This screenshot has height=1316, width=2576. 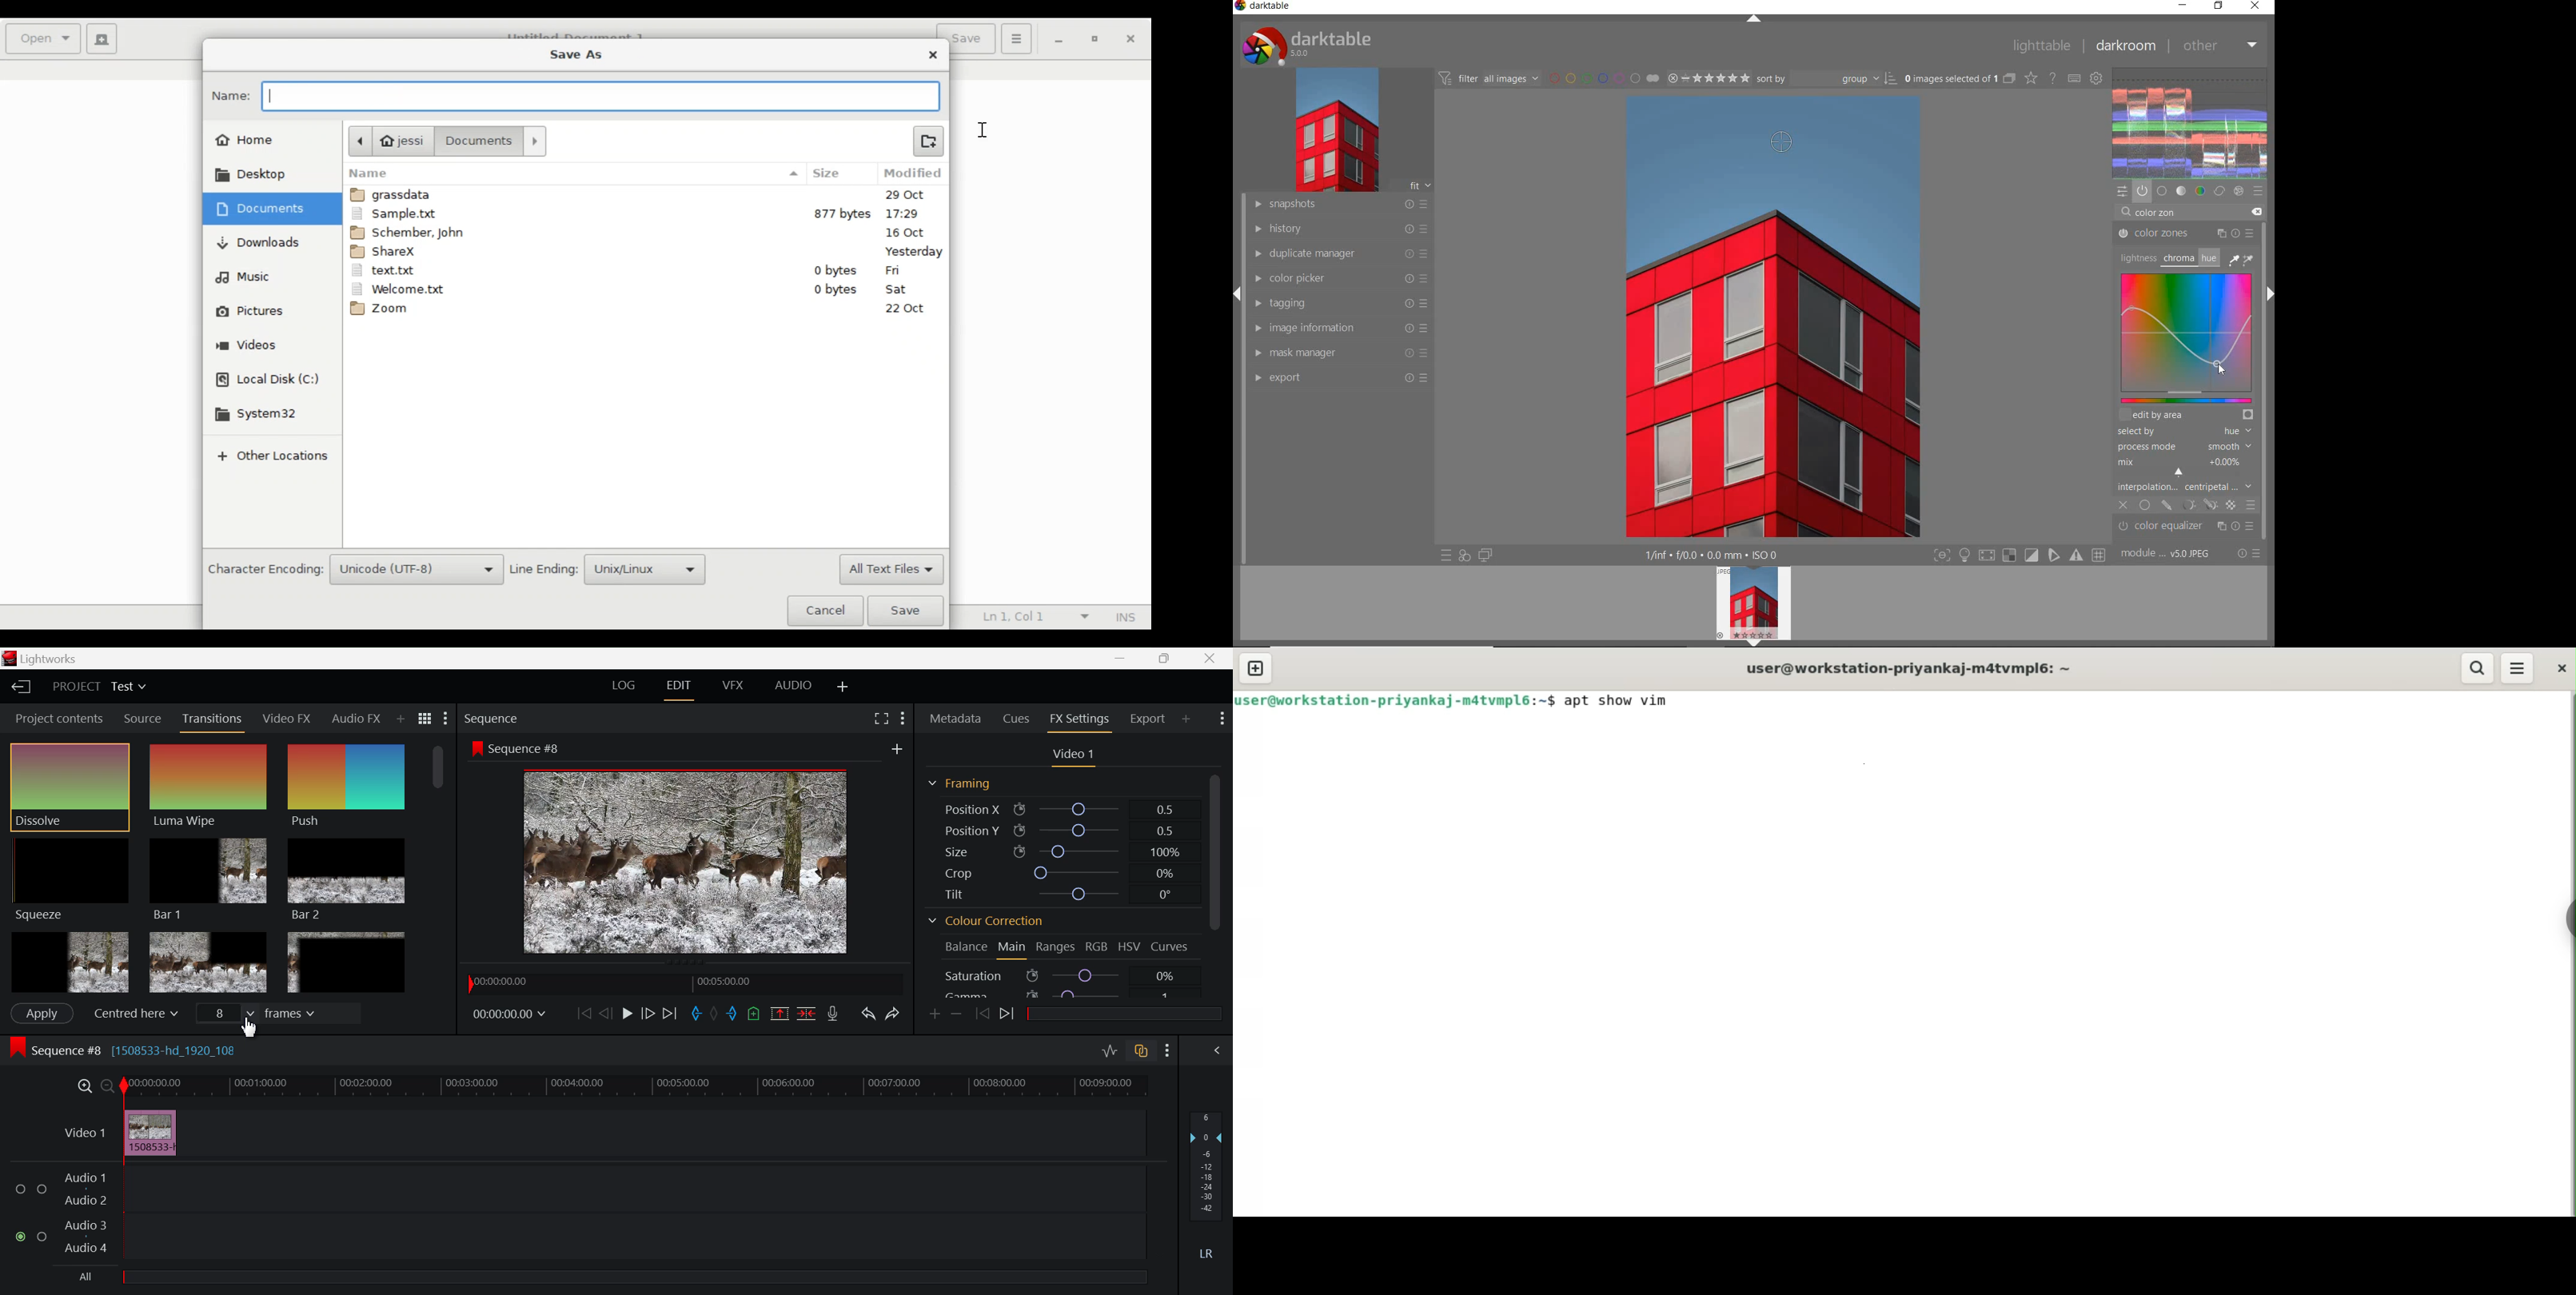 I want to click on Go Back, so click(x=606, y=1014).